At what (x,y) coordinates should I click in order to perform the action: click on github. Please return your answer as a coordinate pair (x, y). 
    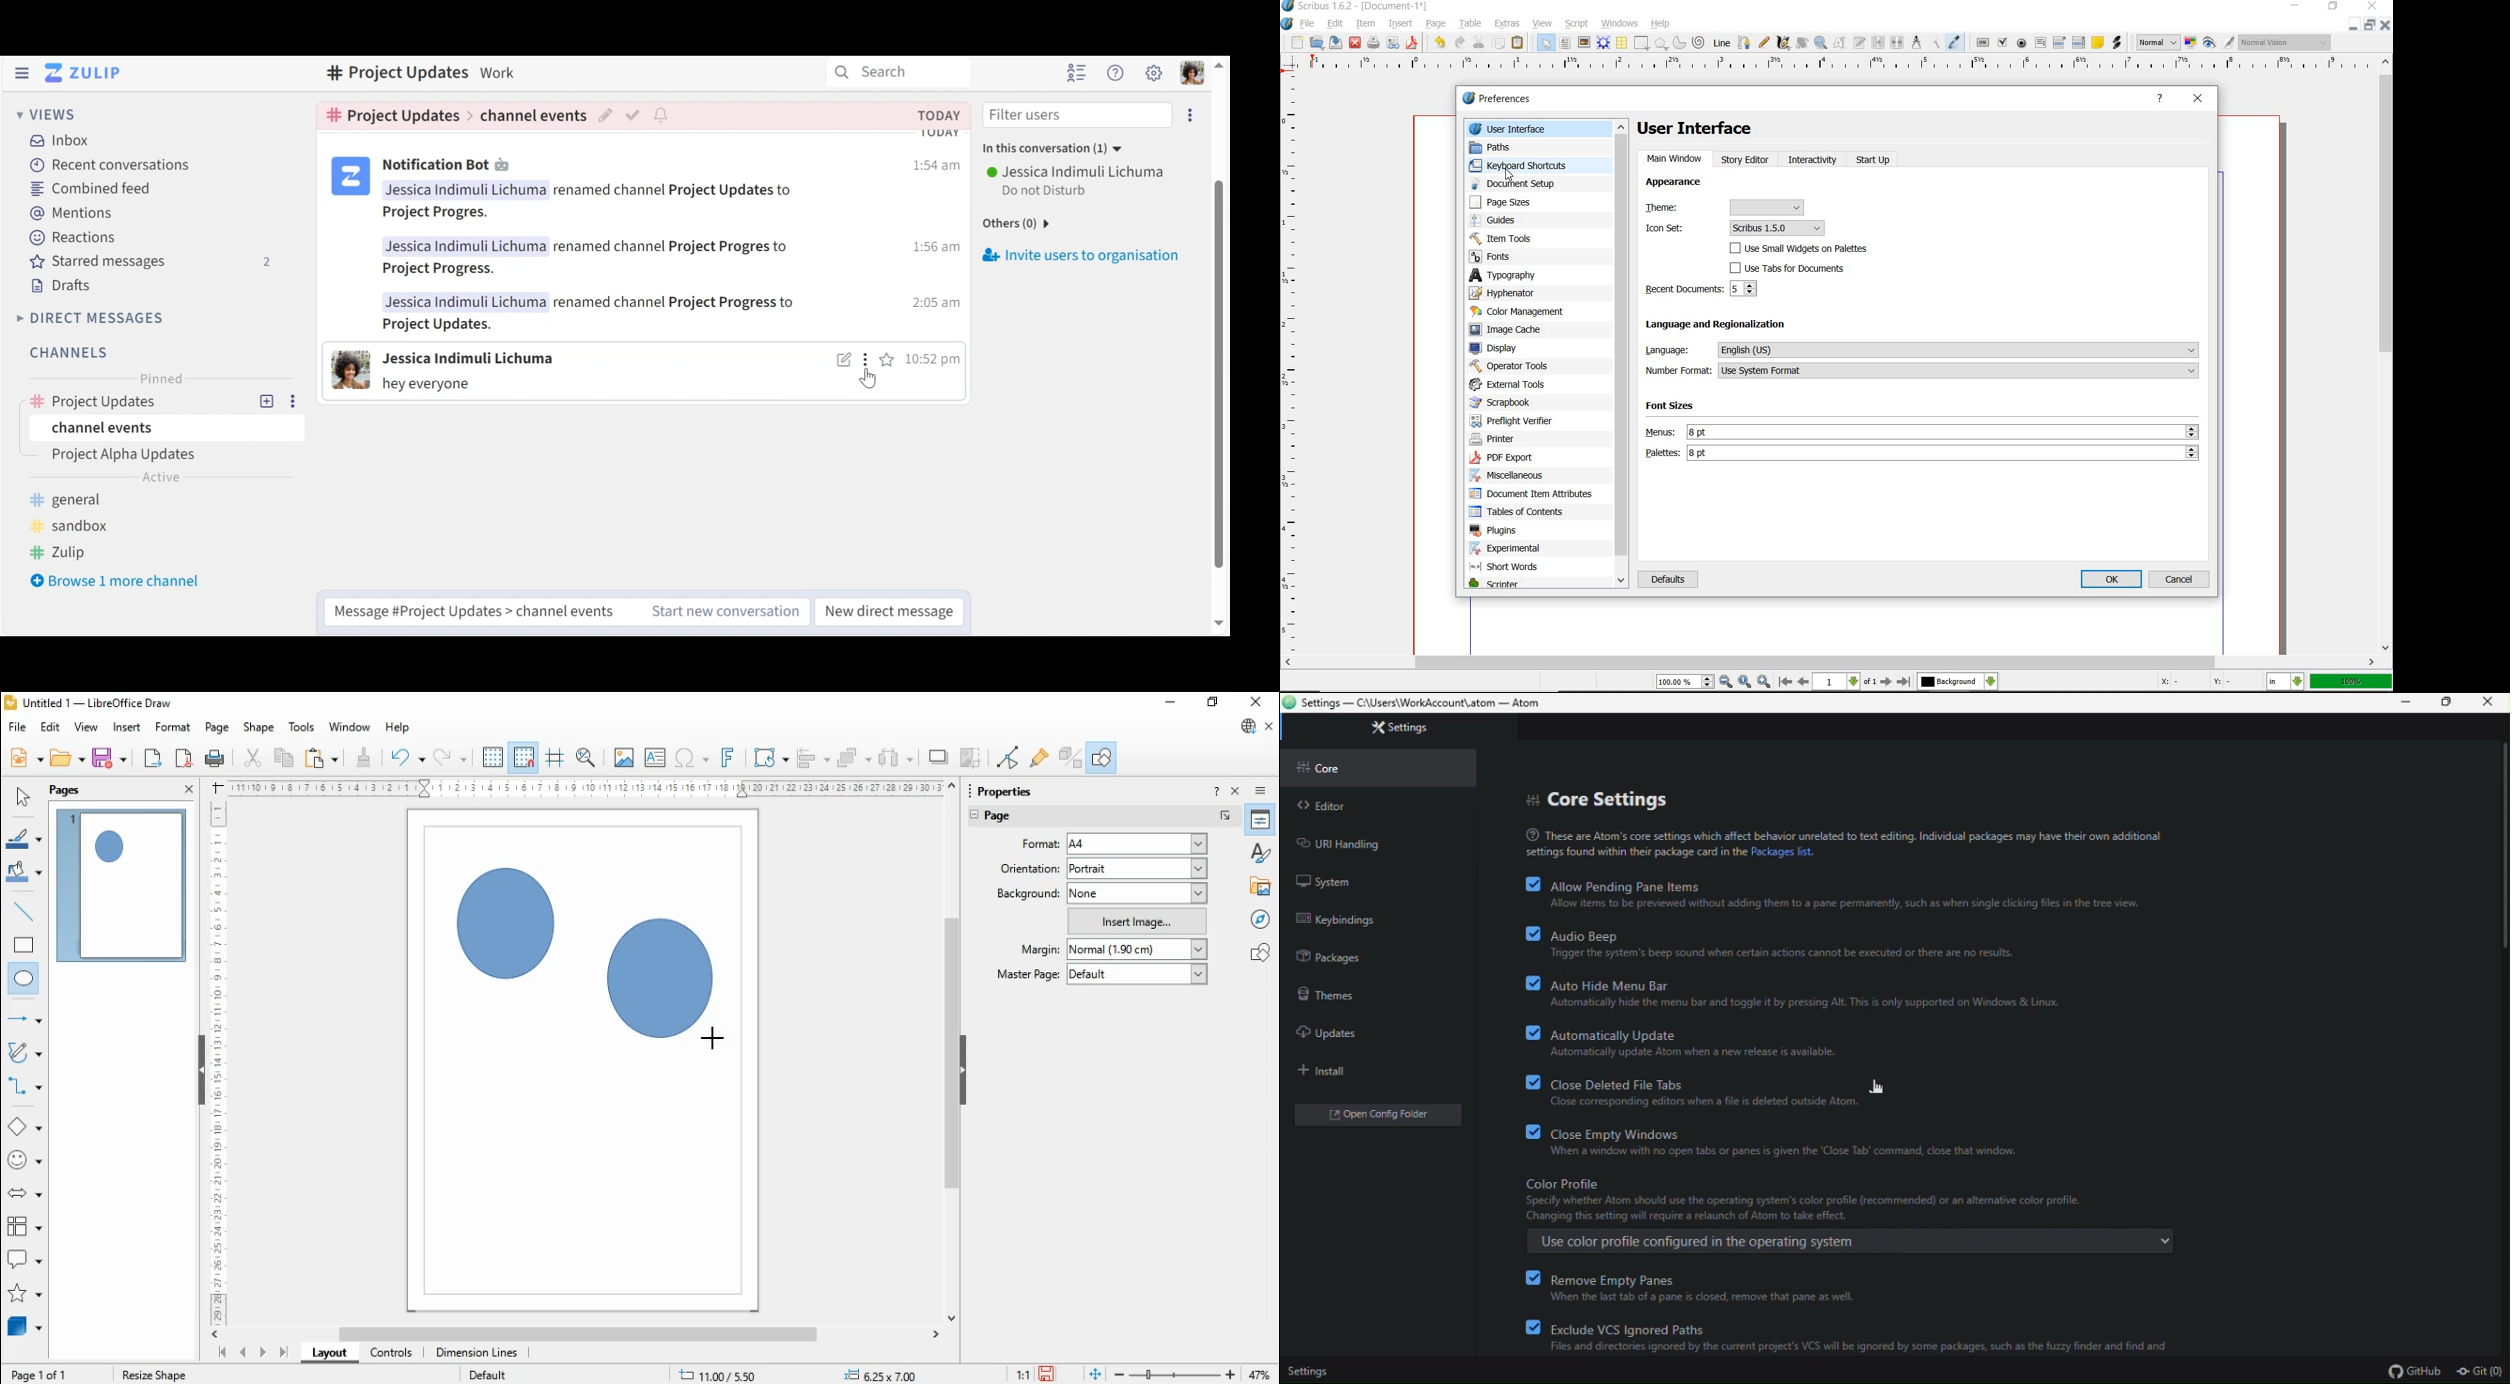
    Looking at the image, I should click on (2421, 1372).